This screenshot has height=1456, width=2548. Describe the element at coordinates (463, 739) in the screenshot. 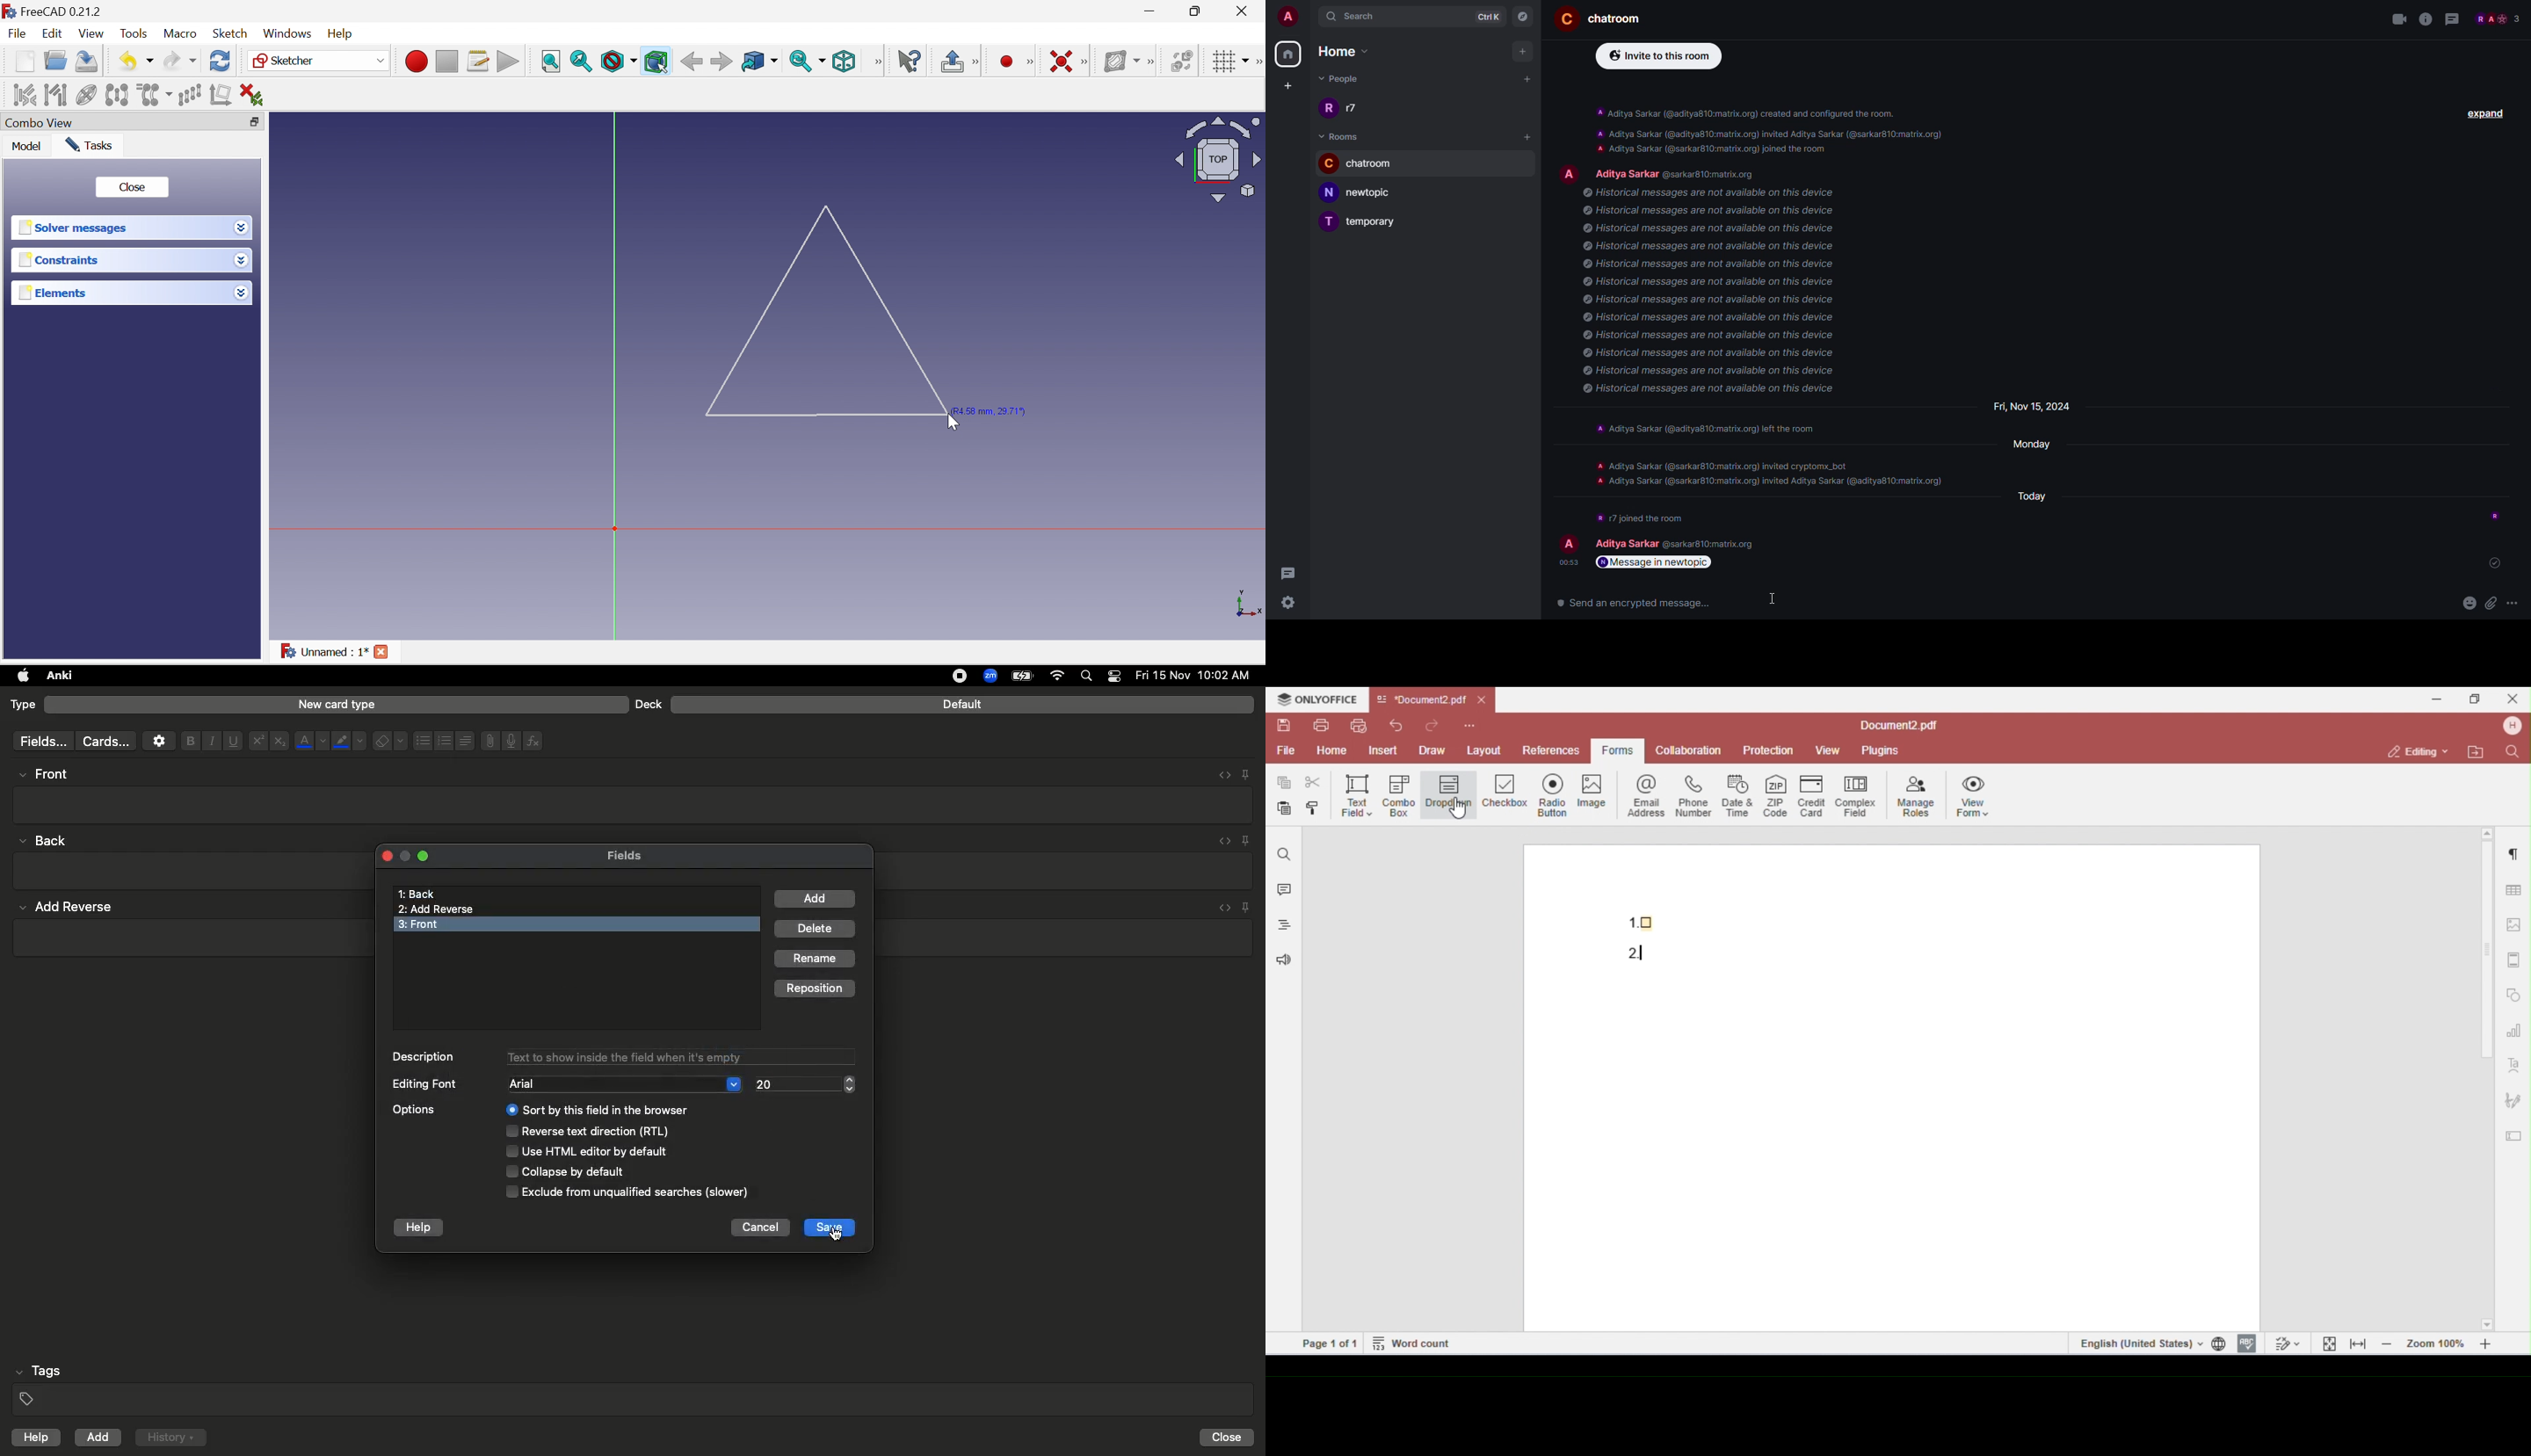

I see `Alignment` at that location.